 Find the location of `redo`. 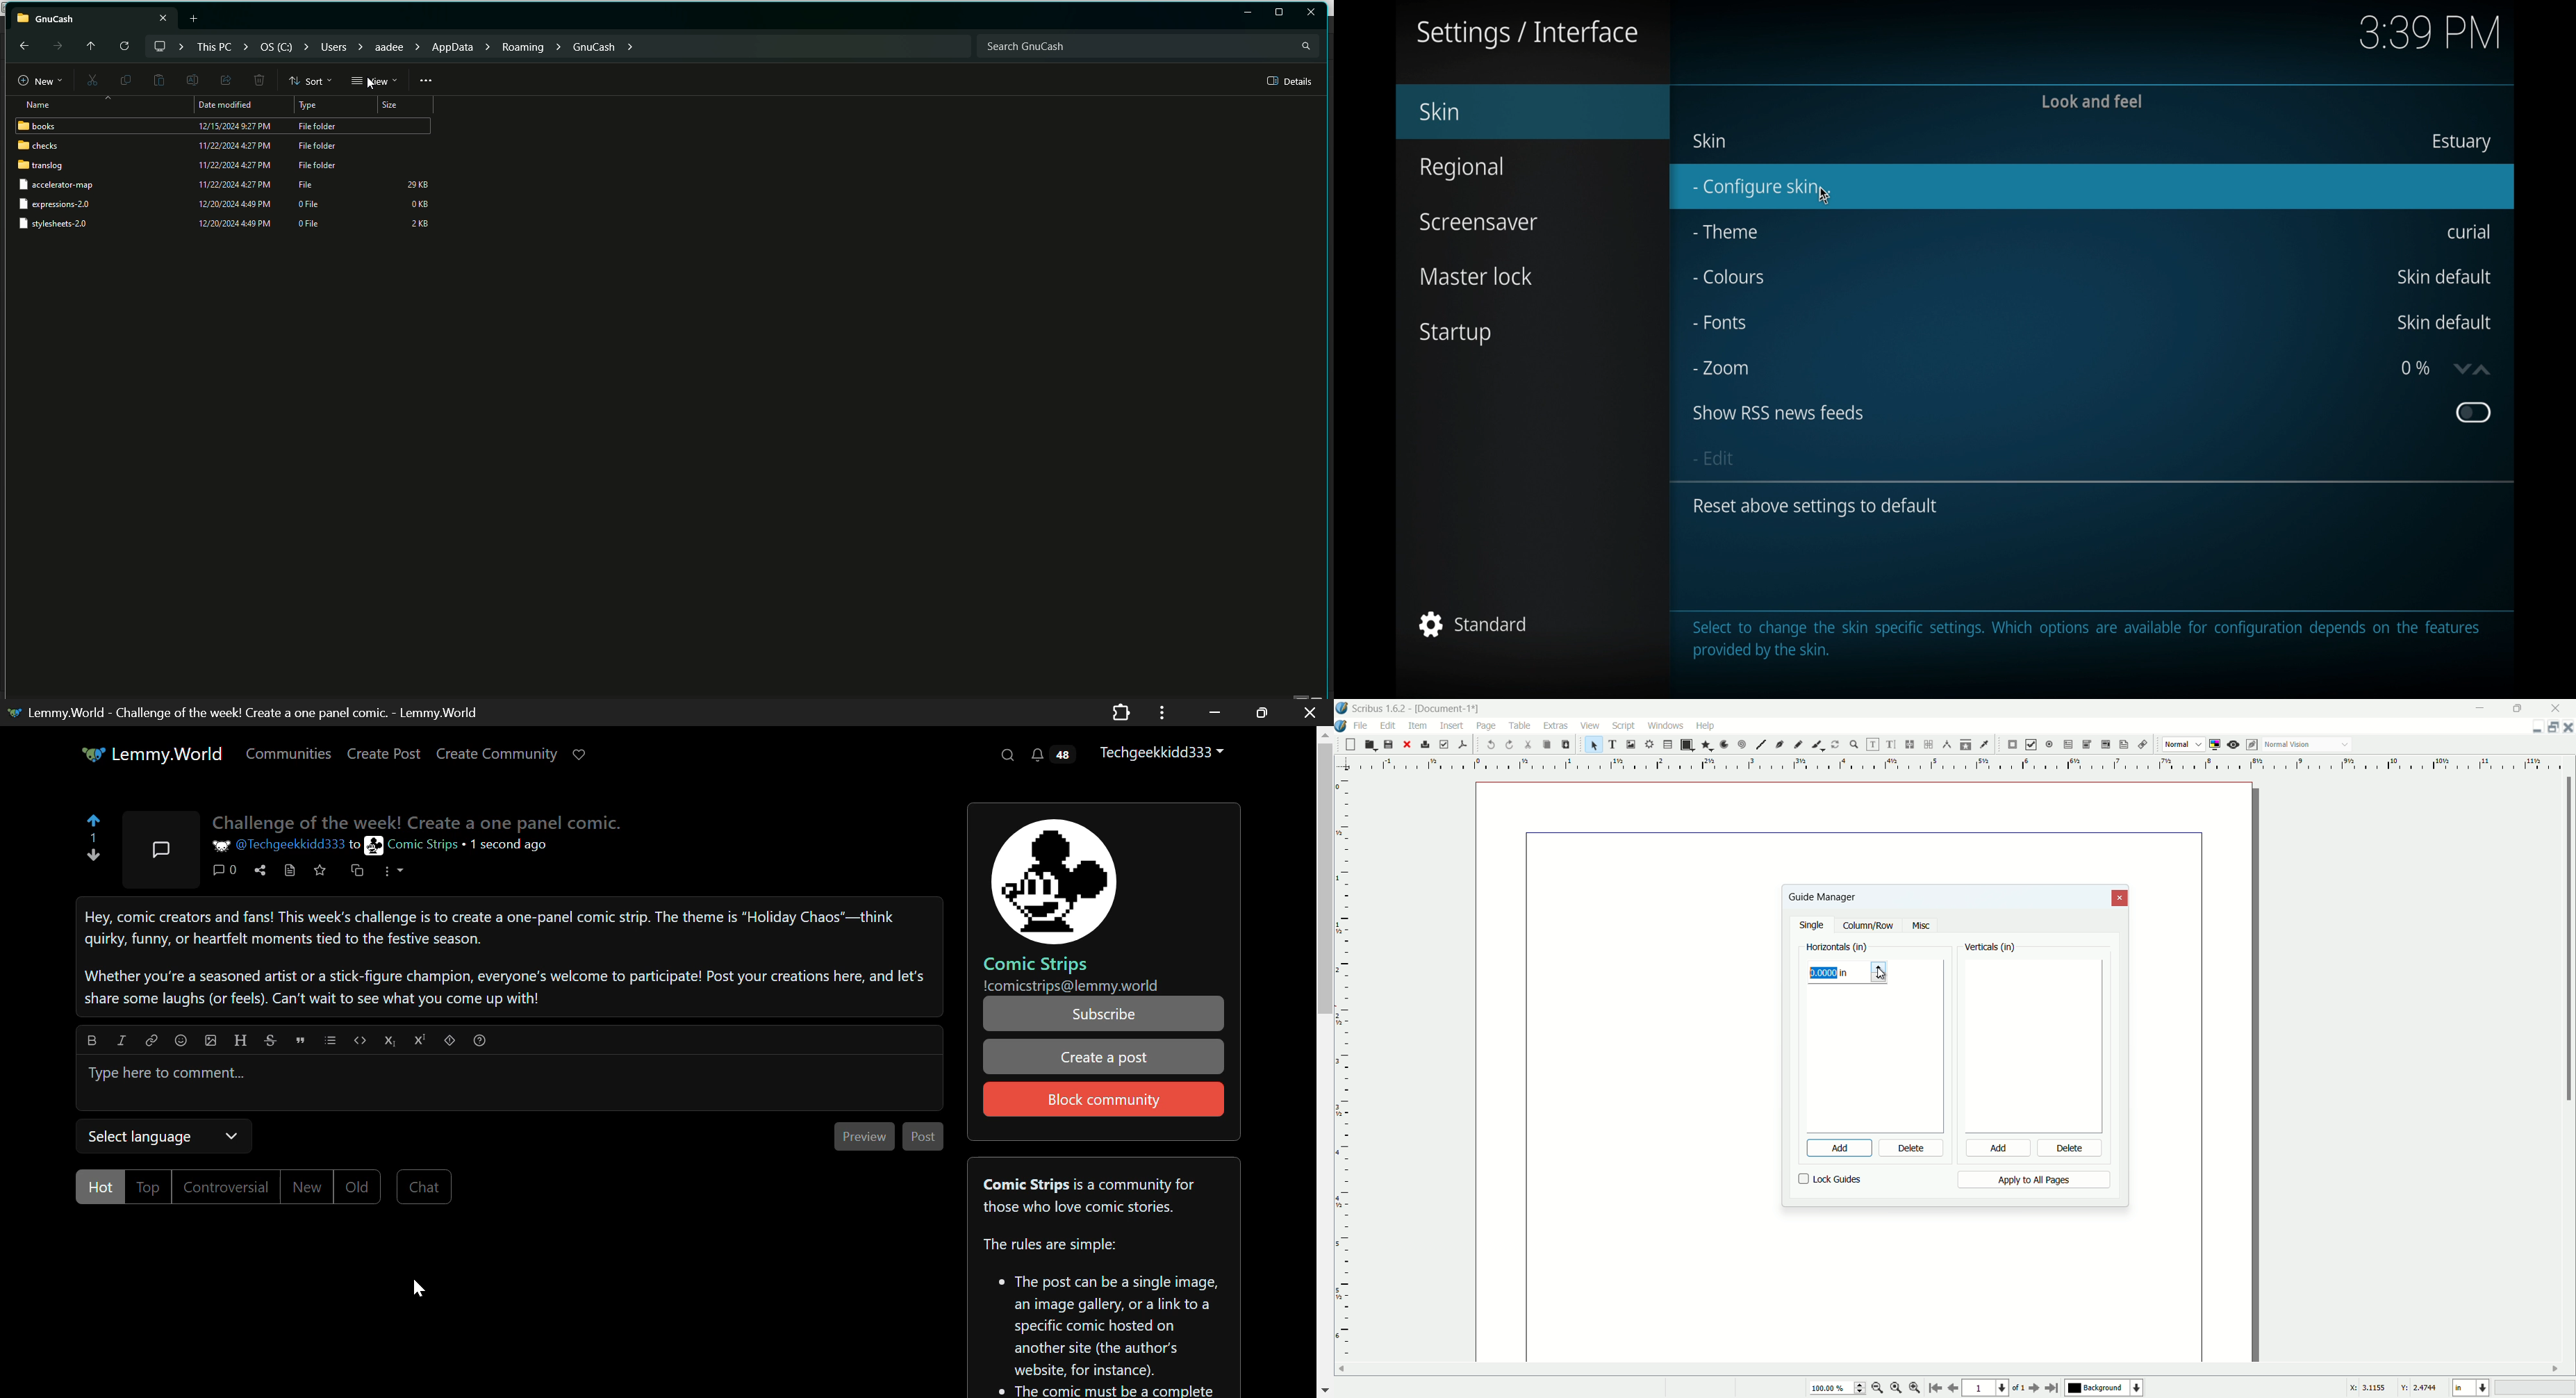

redo is located at coordinates (1511, 744).